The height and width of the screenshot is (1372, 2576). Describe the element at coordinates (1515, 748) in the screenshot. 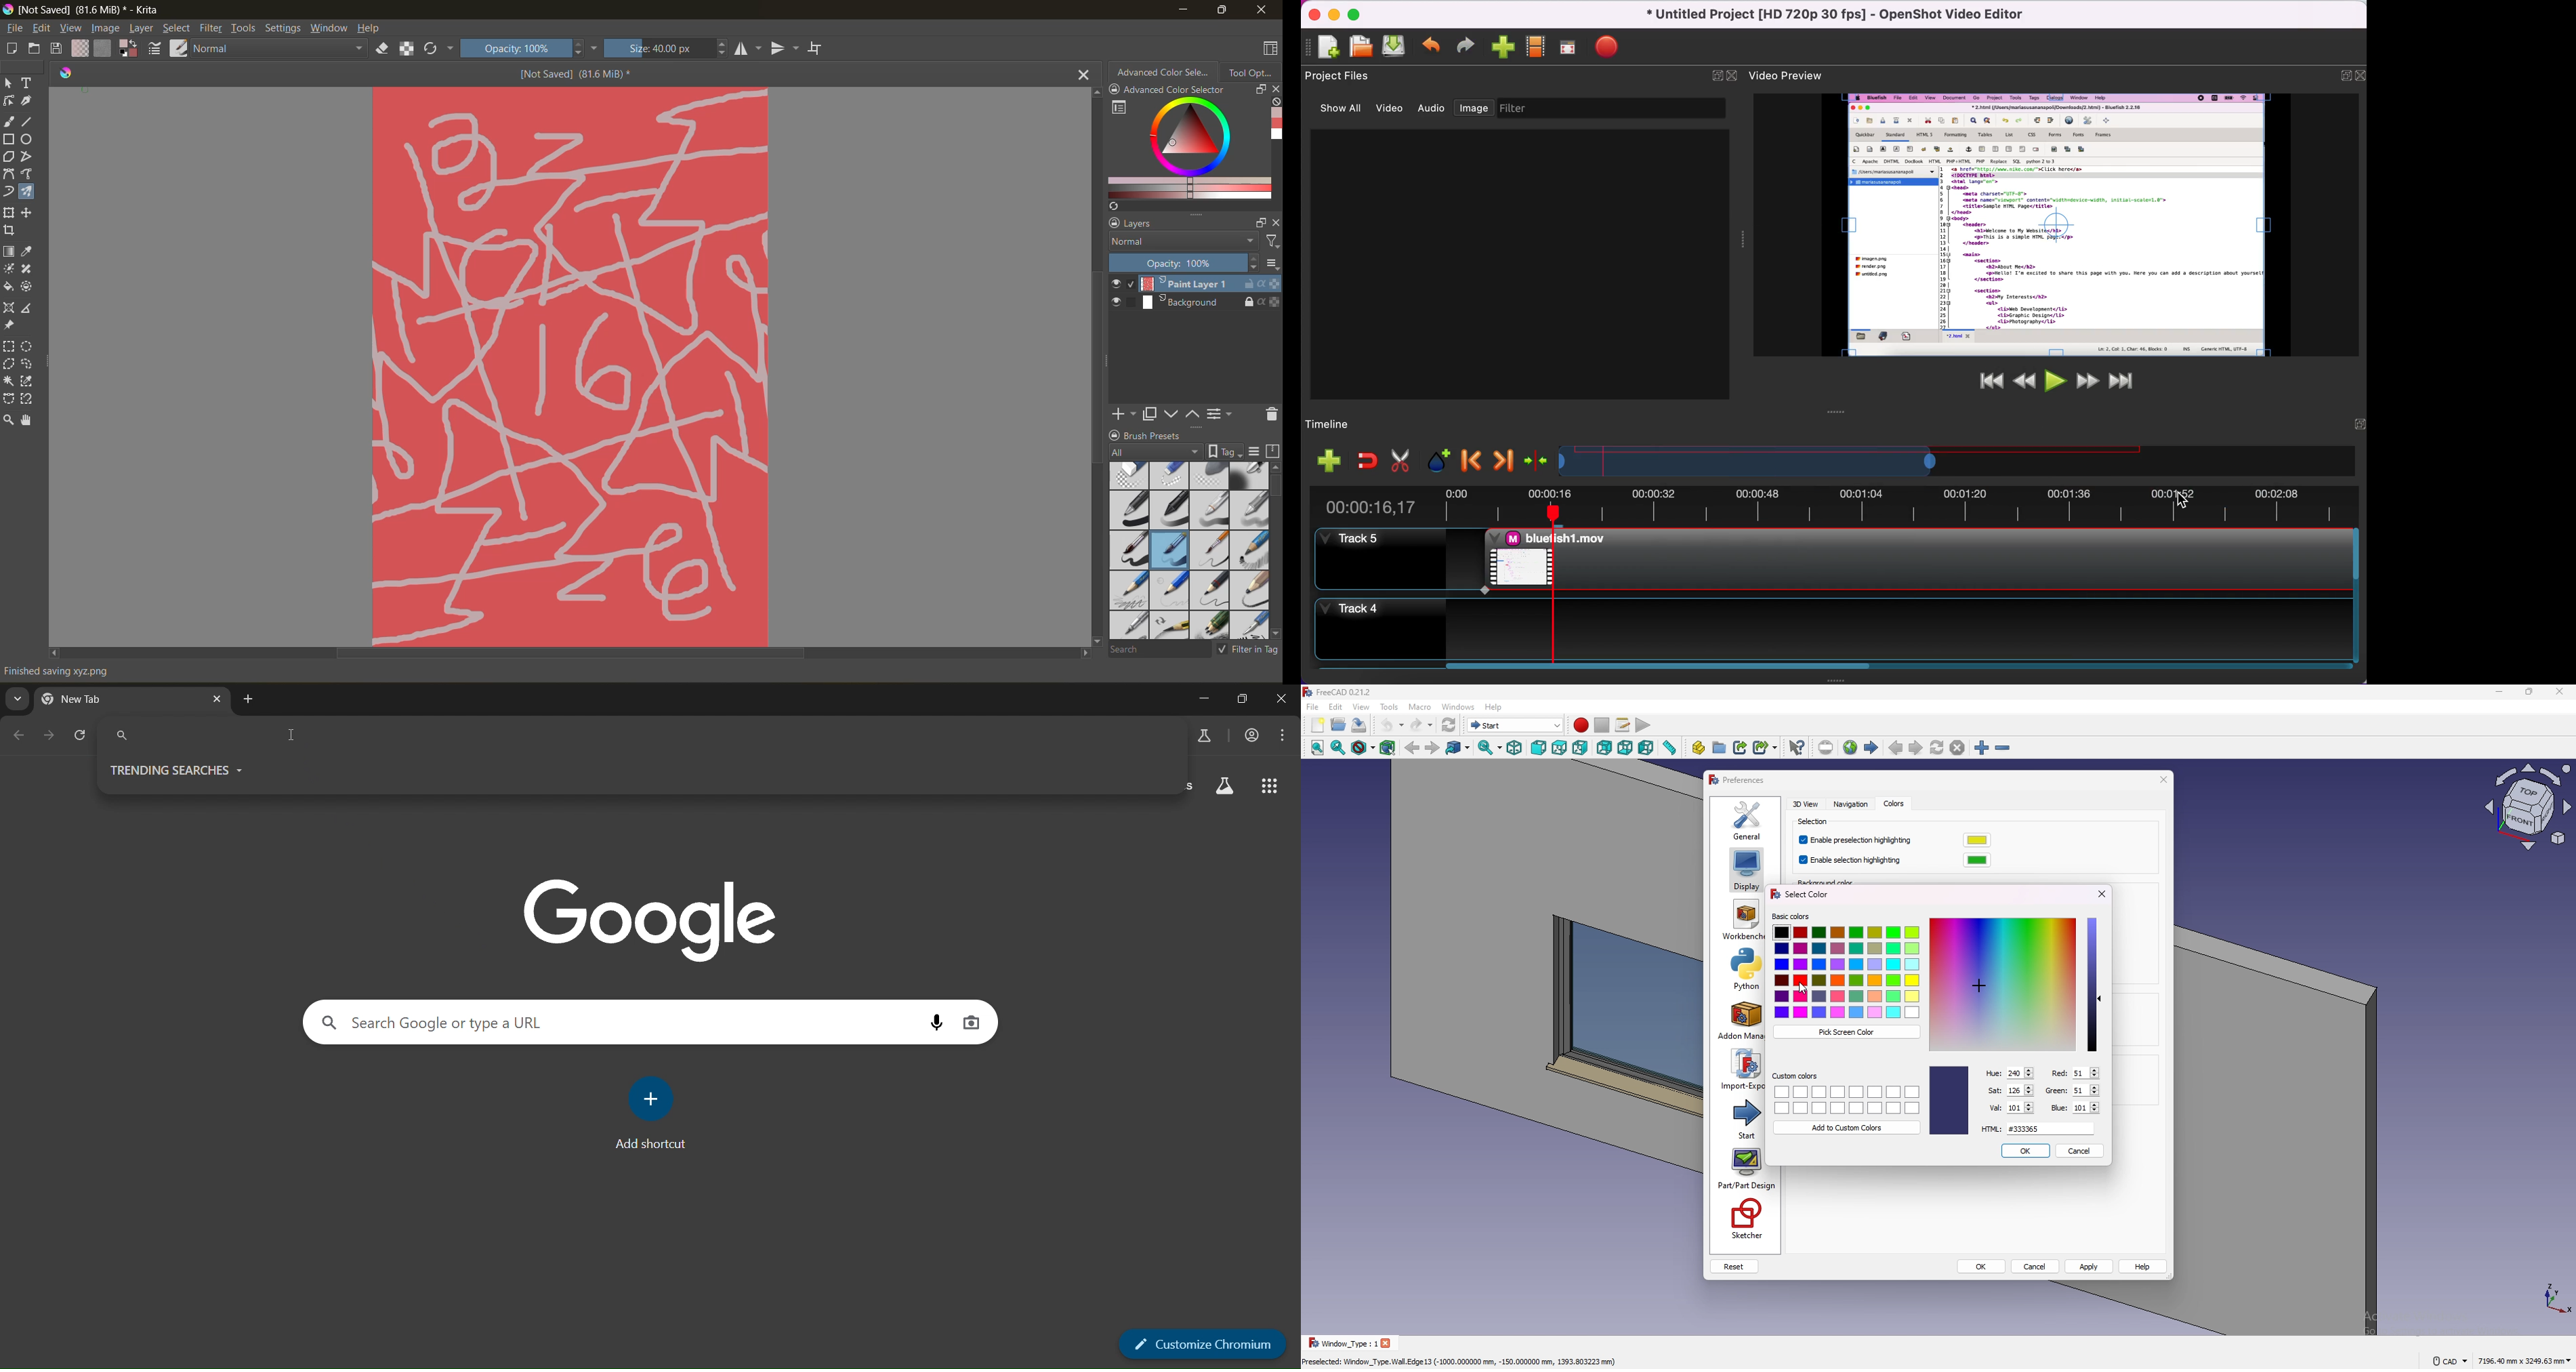

I see `isometric` at that location.